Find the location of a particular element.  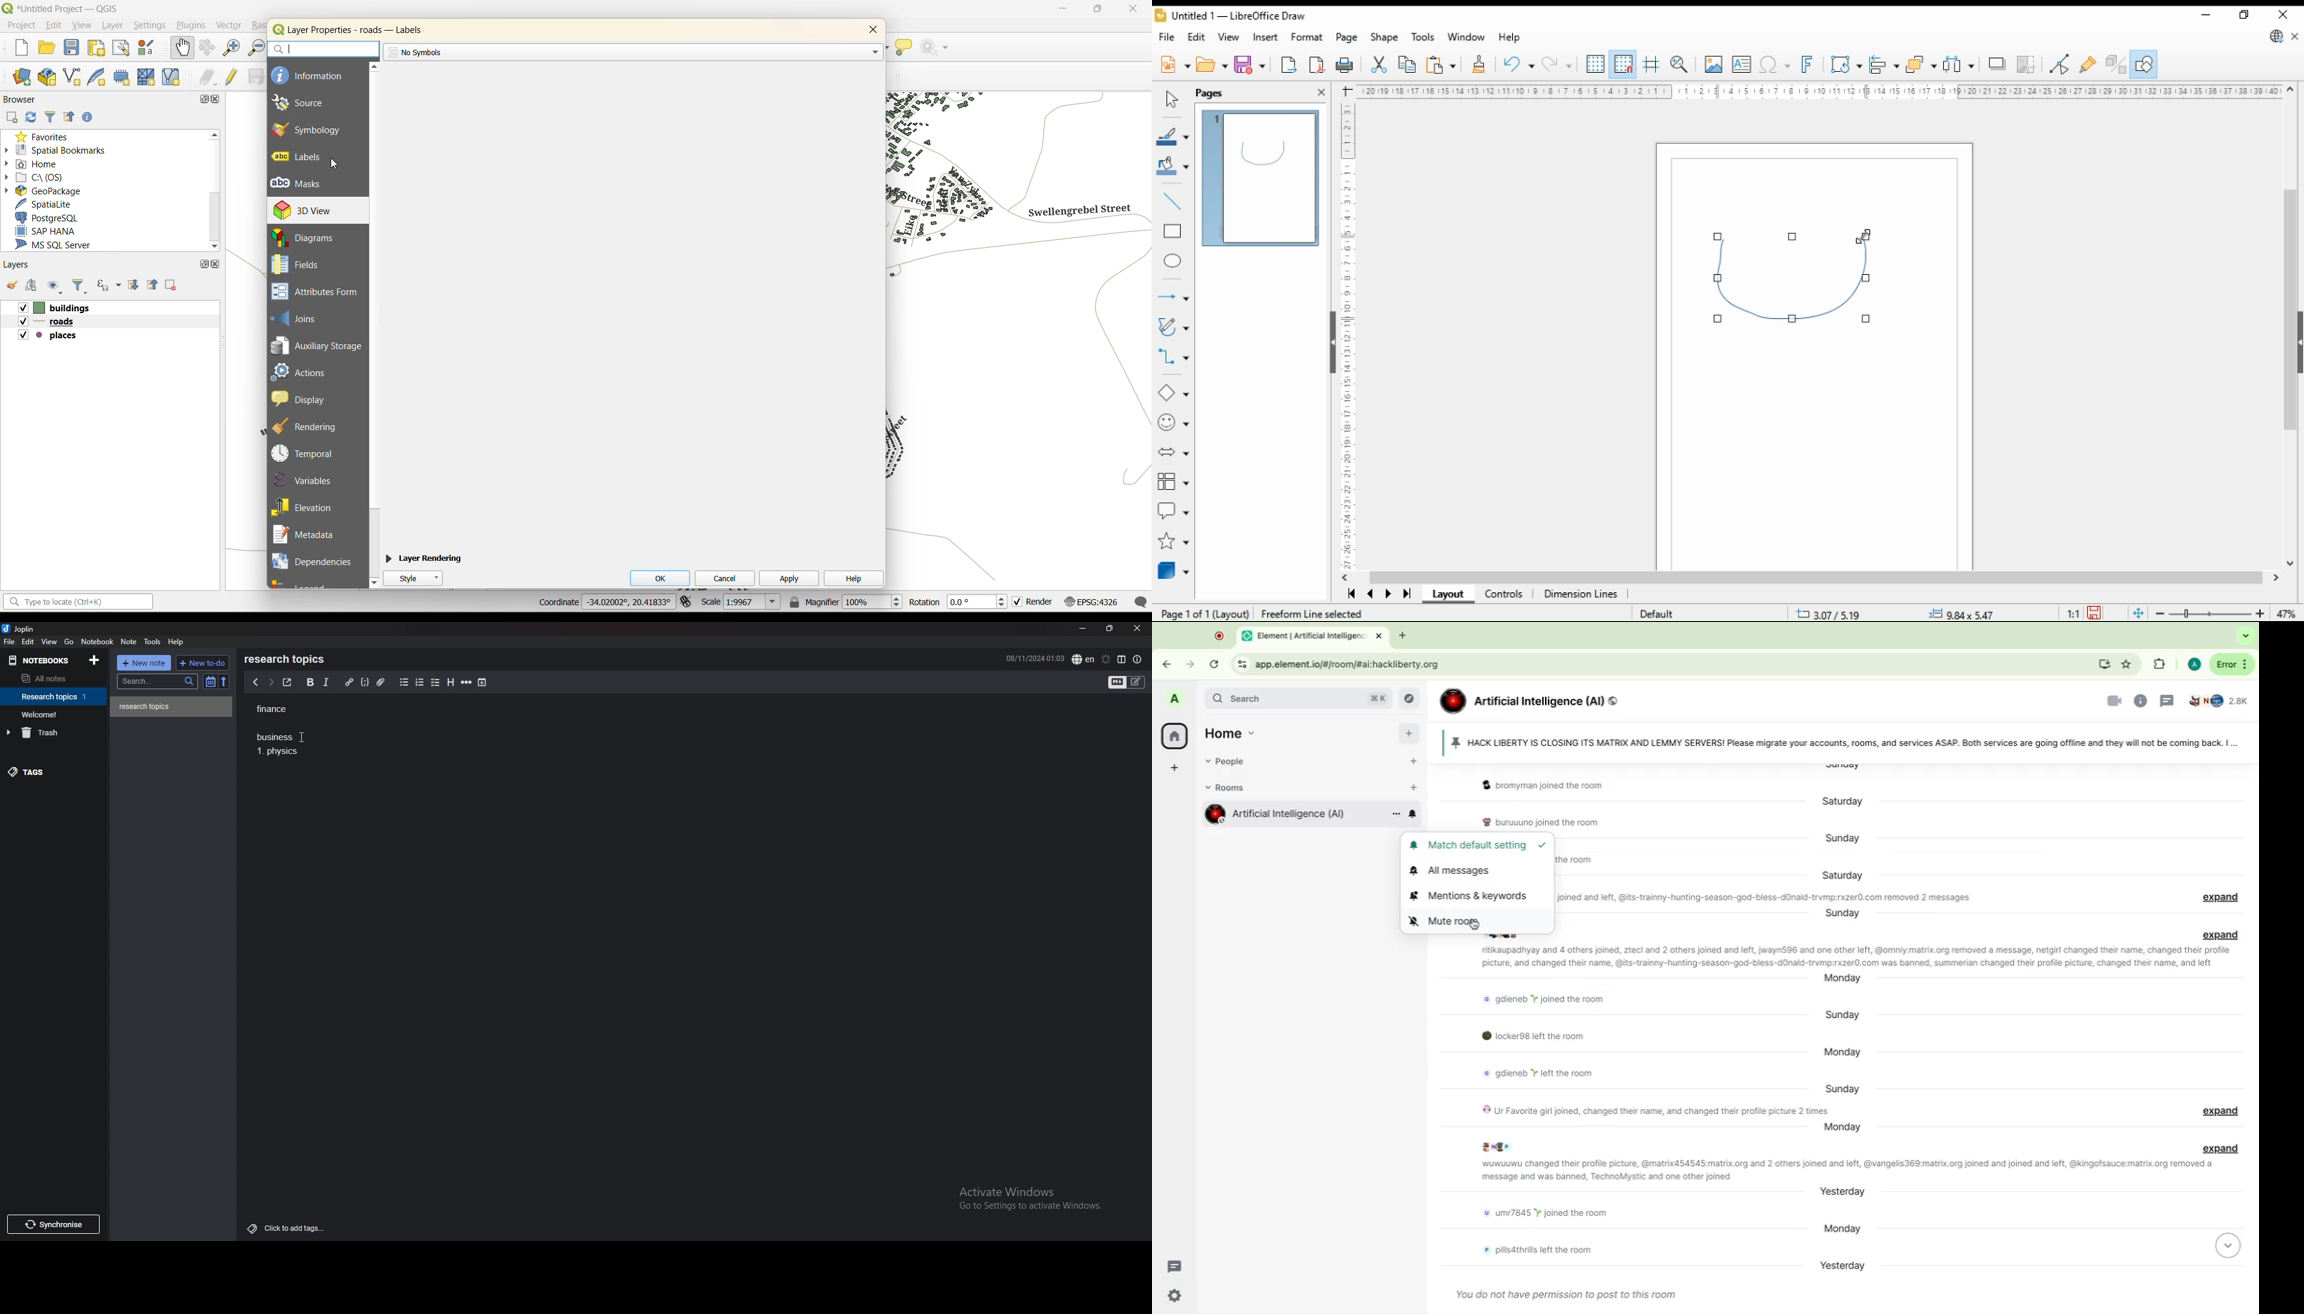

help is located at coordinates (853, 578).